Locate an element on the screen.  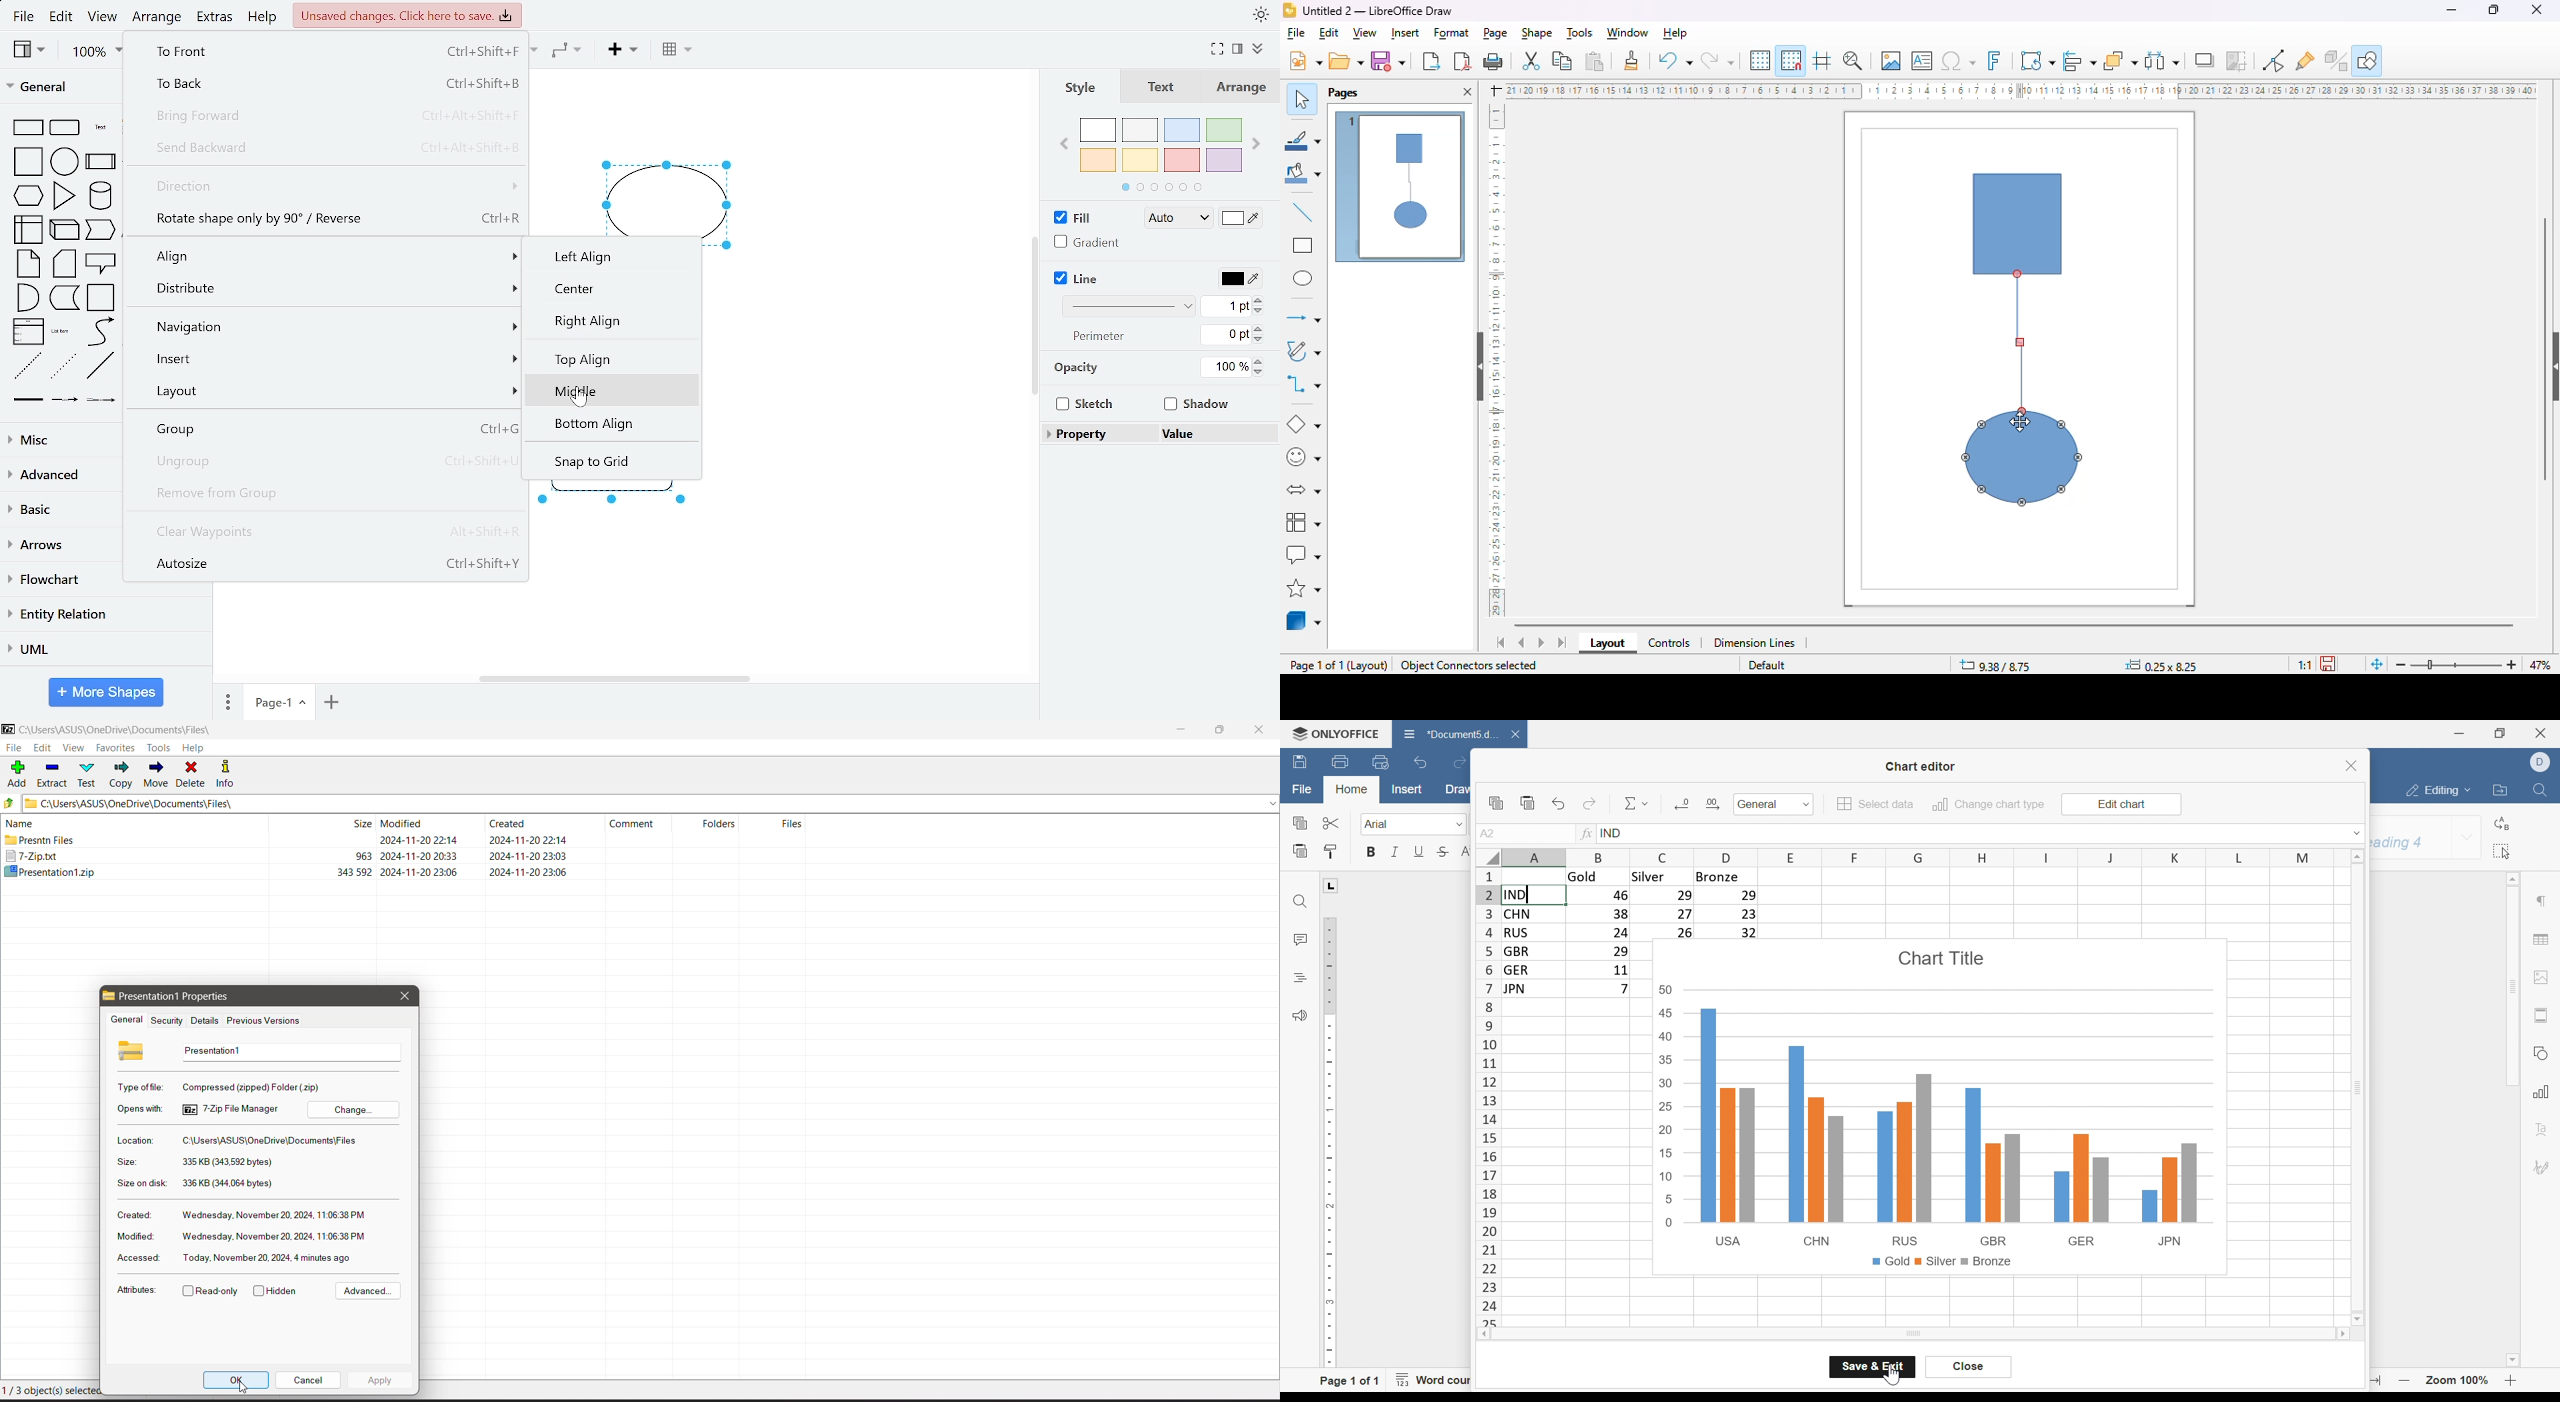
edit is located at coordinates (1330, 34).